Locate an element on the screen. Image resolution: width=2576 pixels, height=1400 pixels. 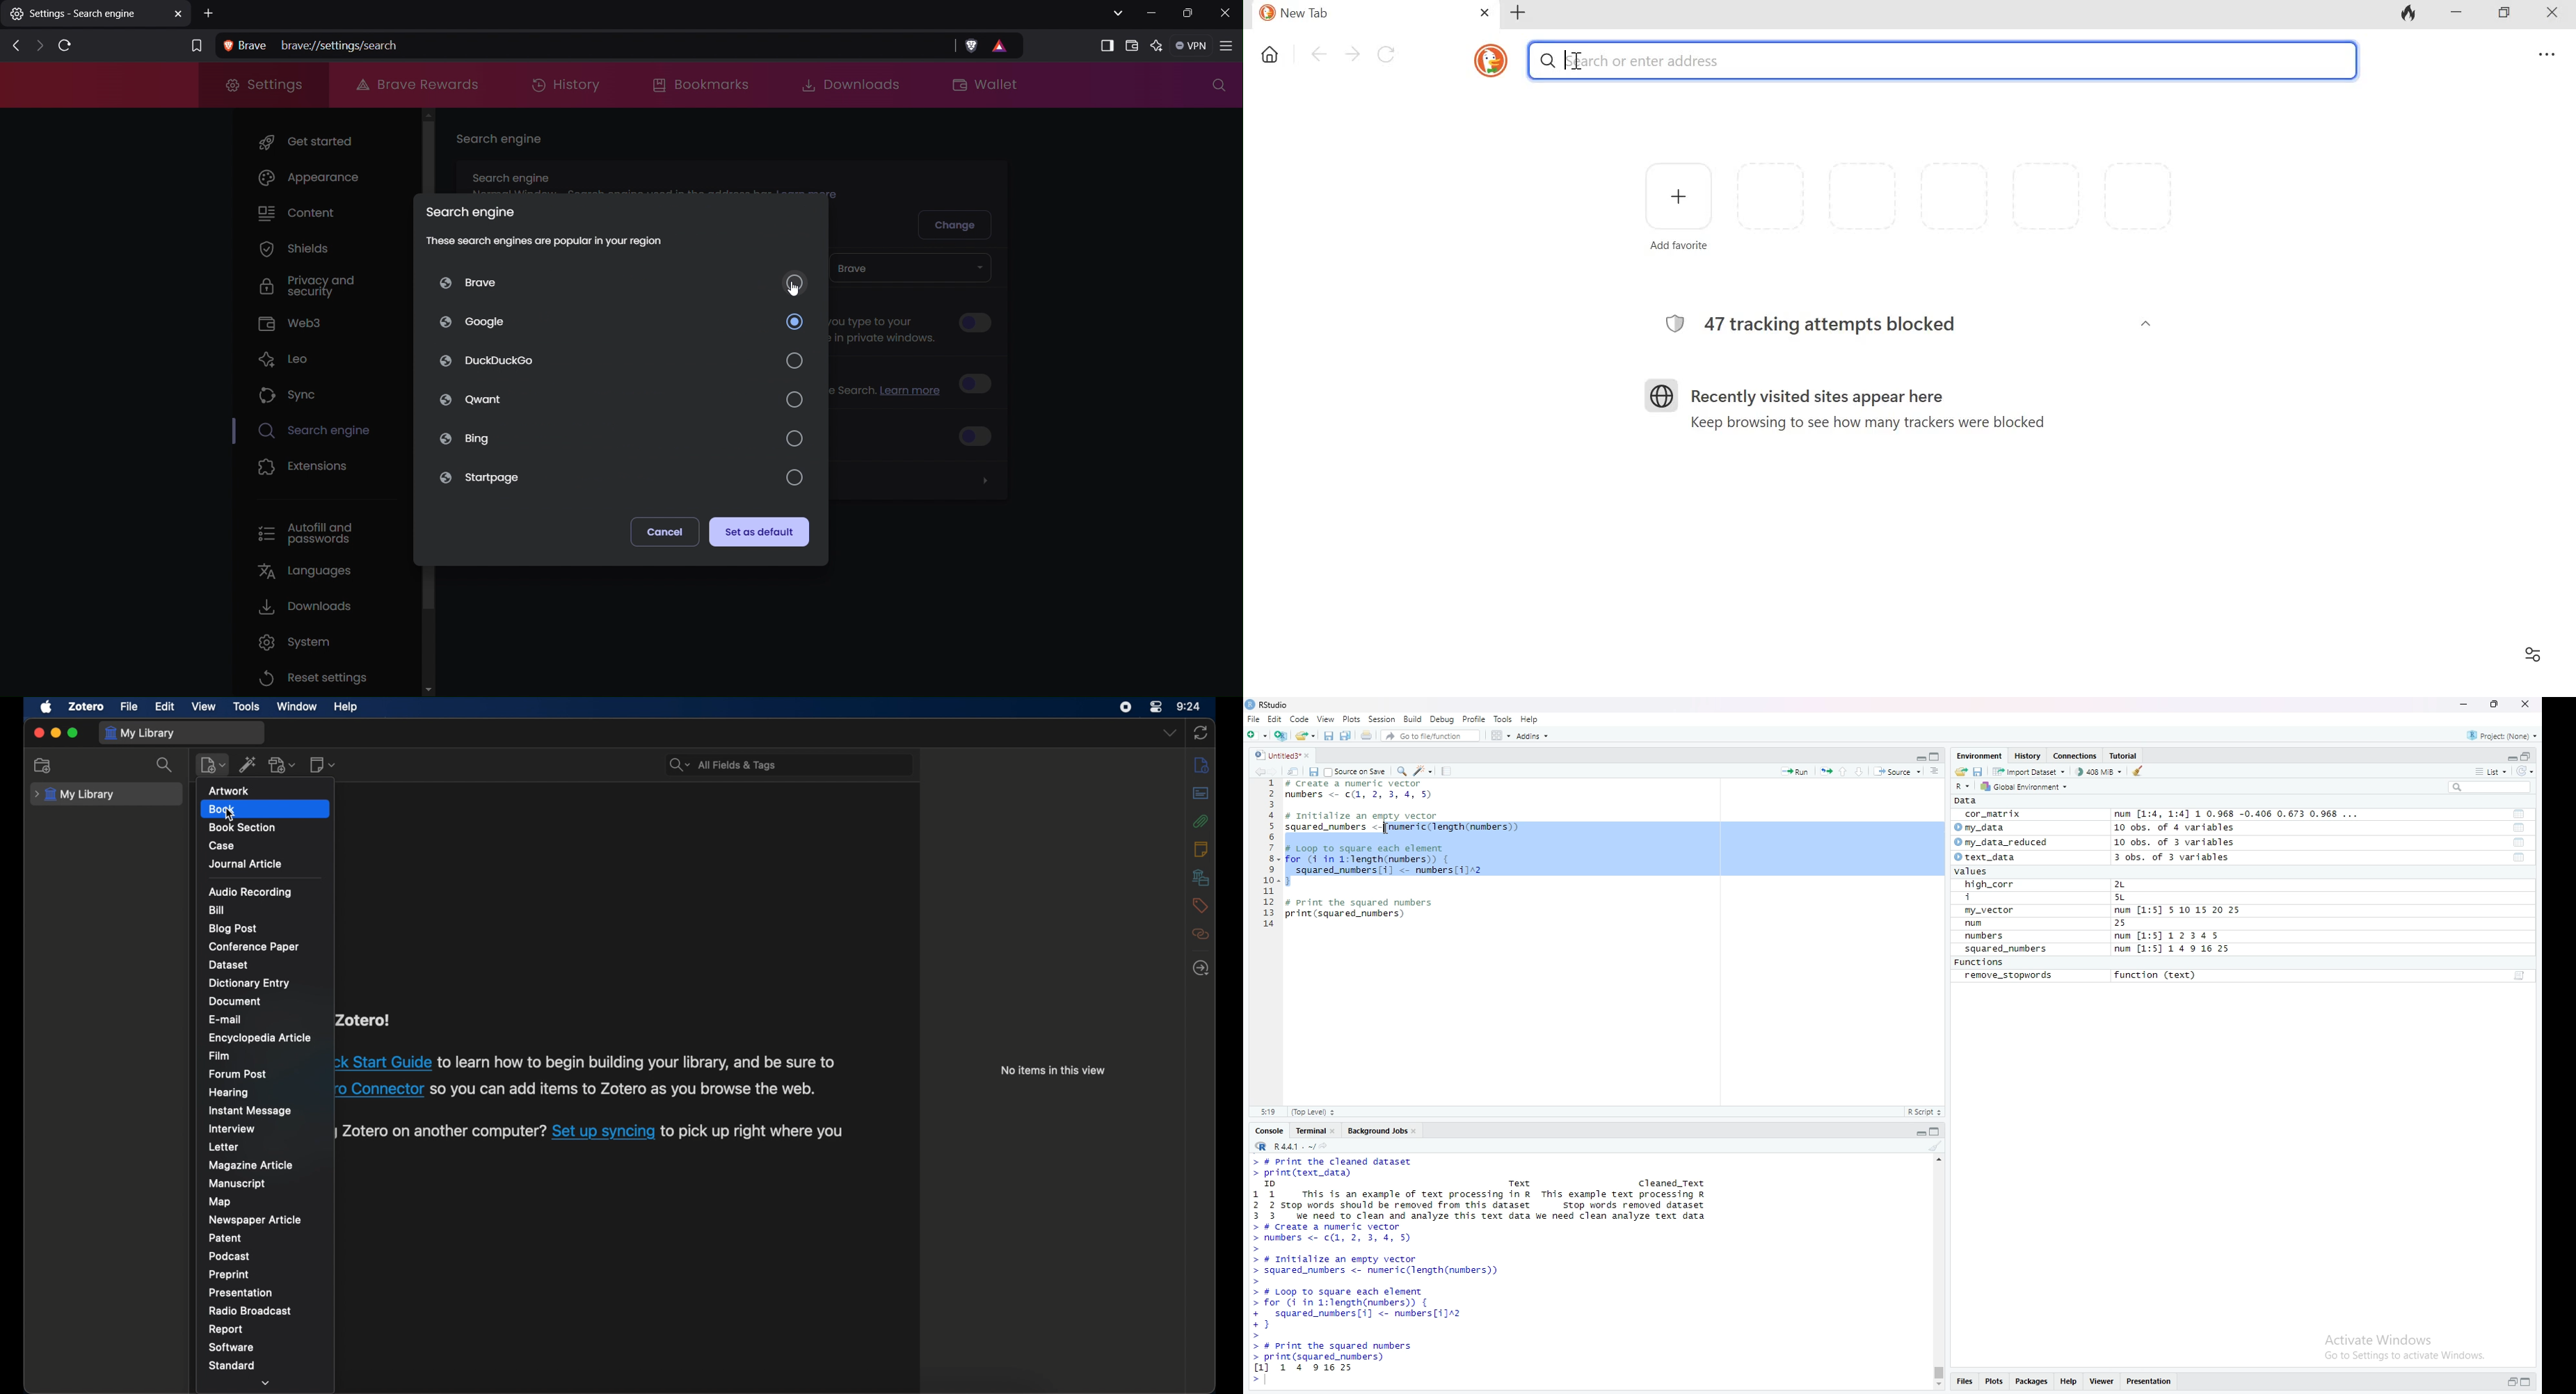
move backward is located at coordinates (1259, 770).